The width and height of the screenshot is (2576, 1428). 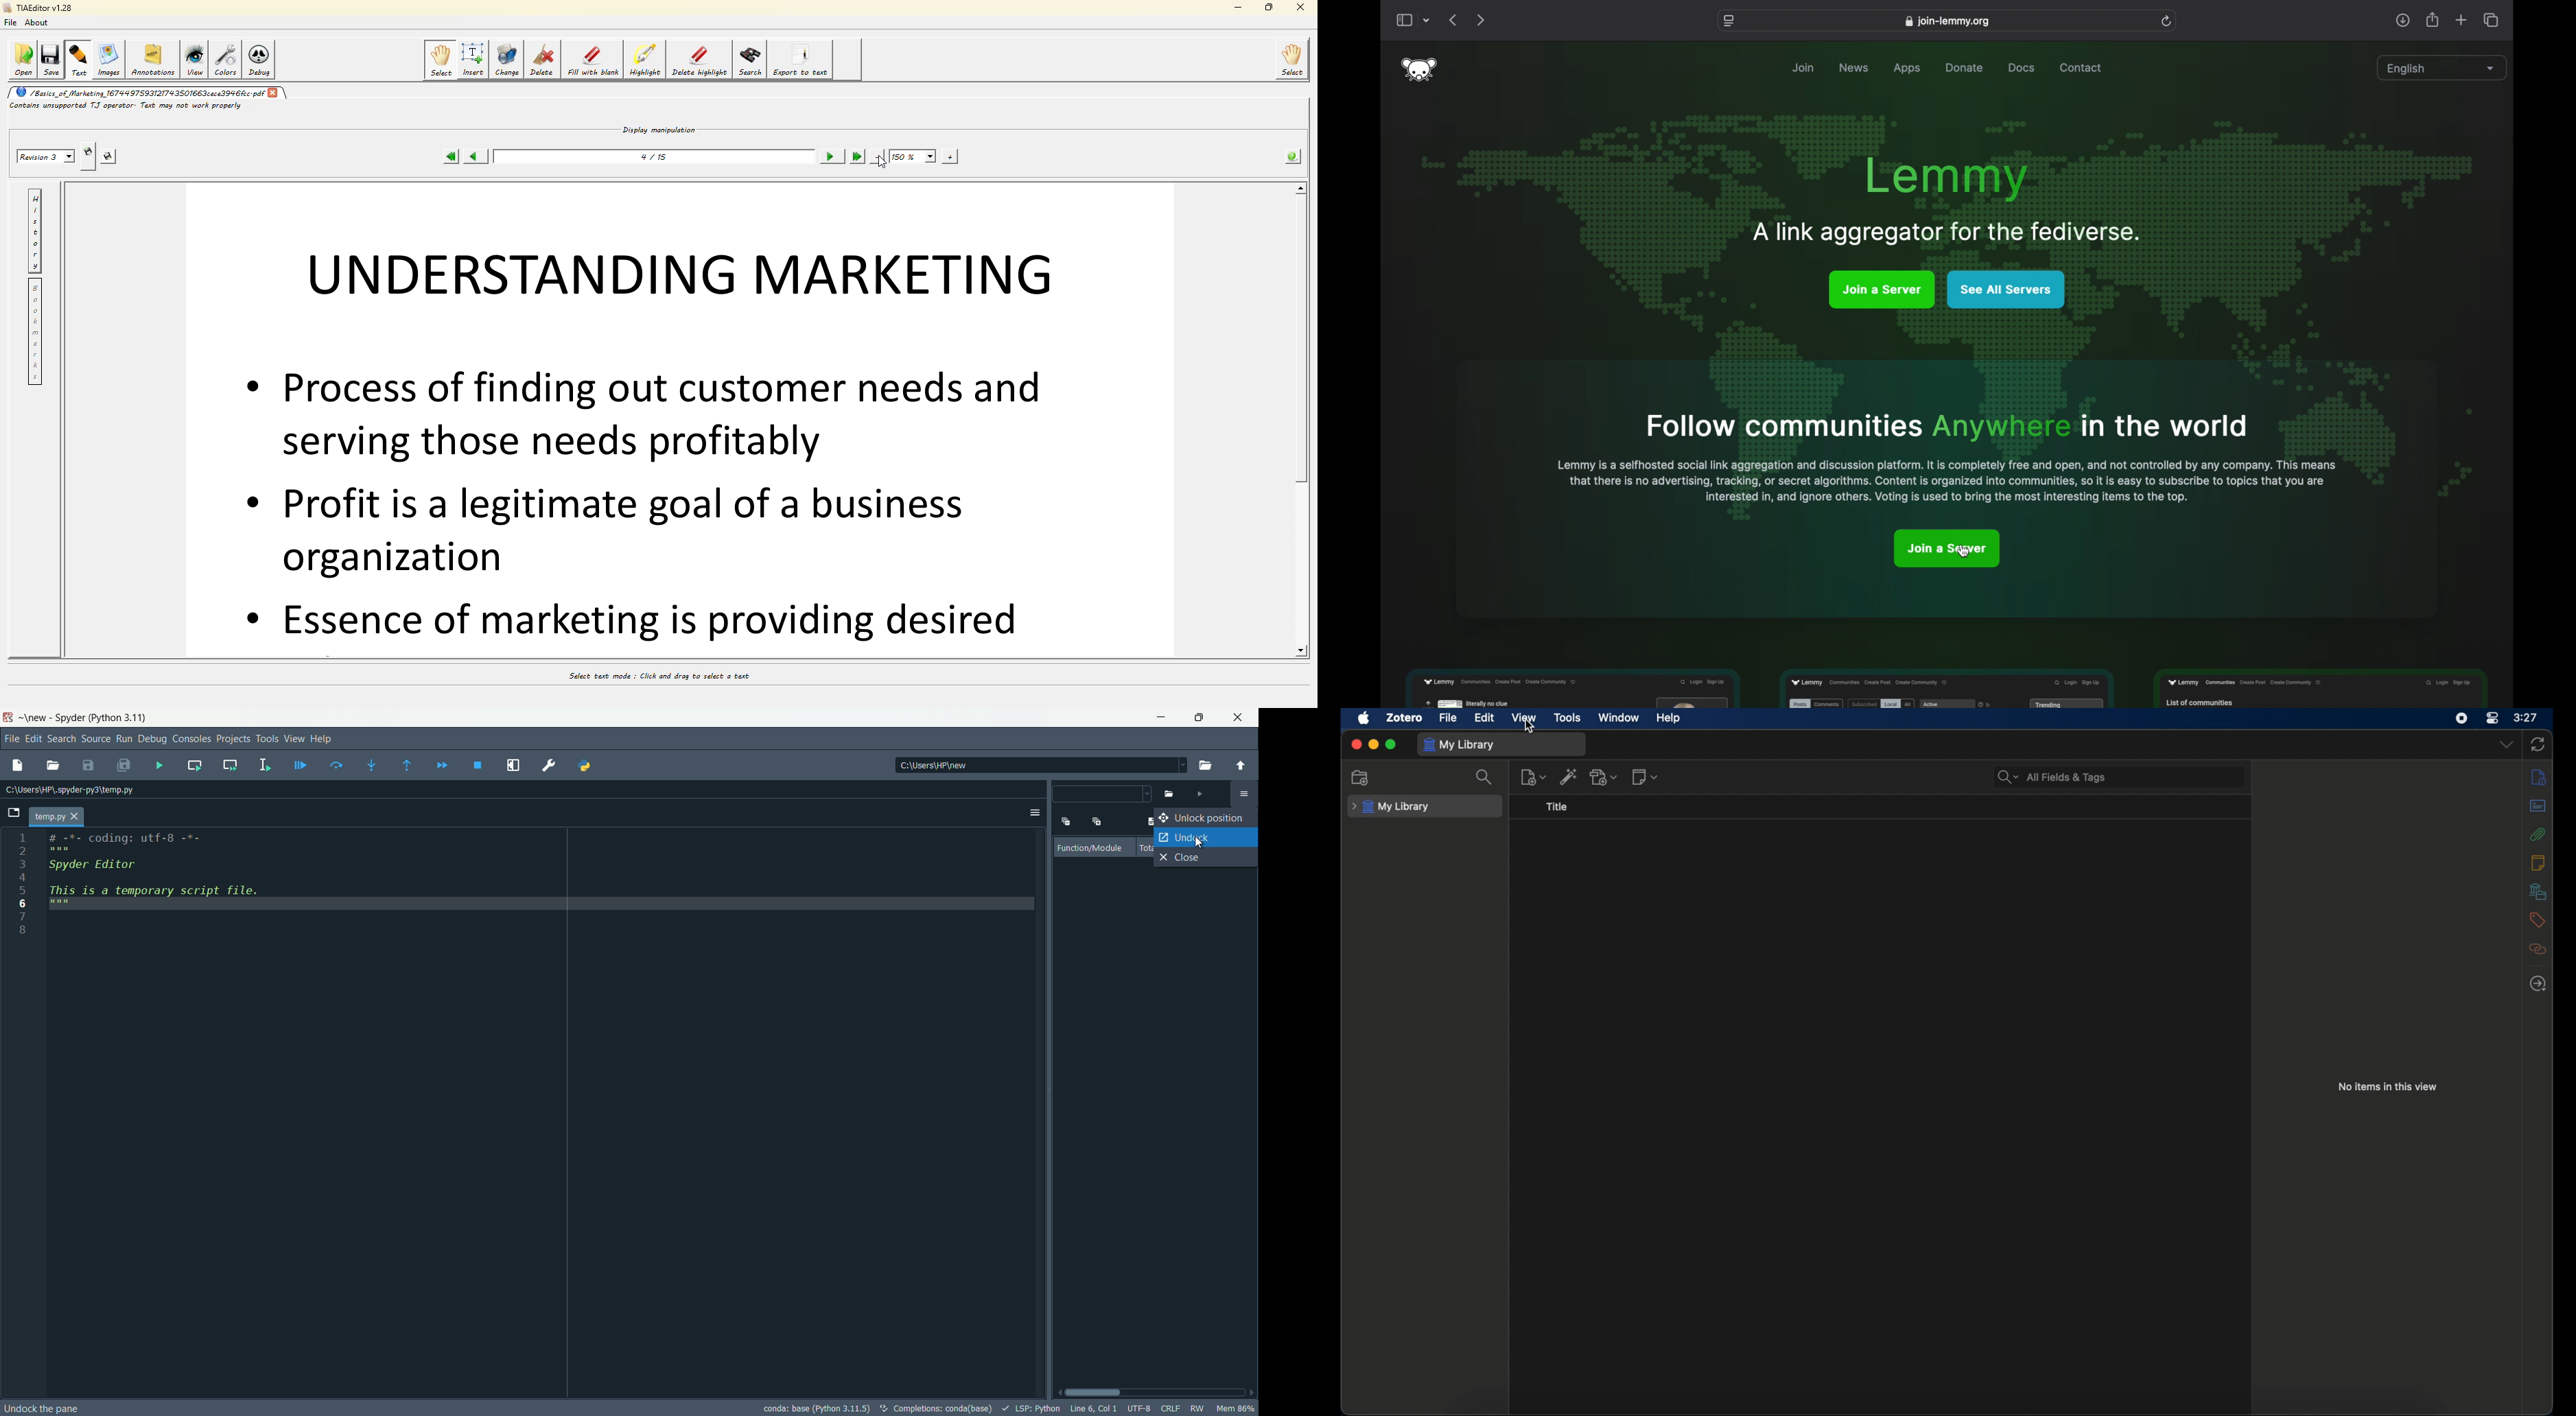 What do you see at coordinates (2540, 777) in the screenshot?
I see `info` at bounding box center [2540, 777].